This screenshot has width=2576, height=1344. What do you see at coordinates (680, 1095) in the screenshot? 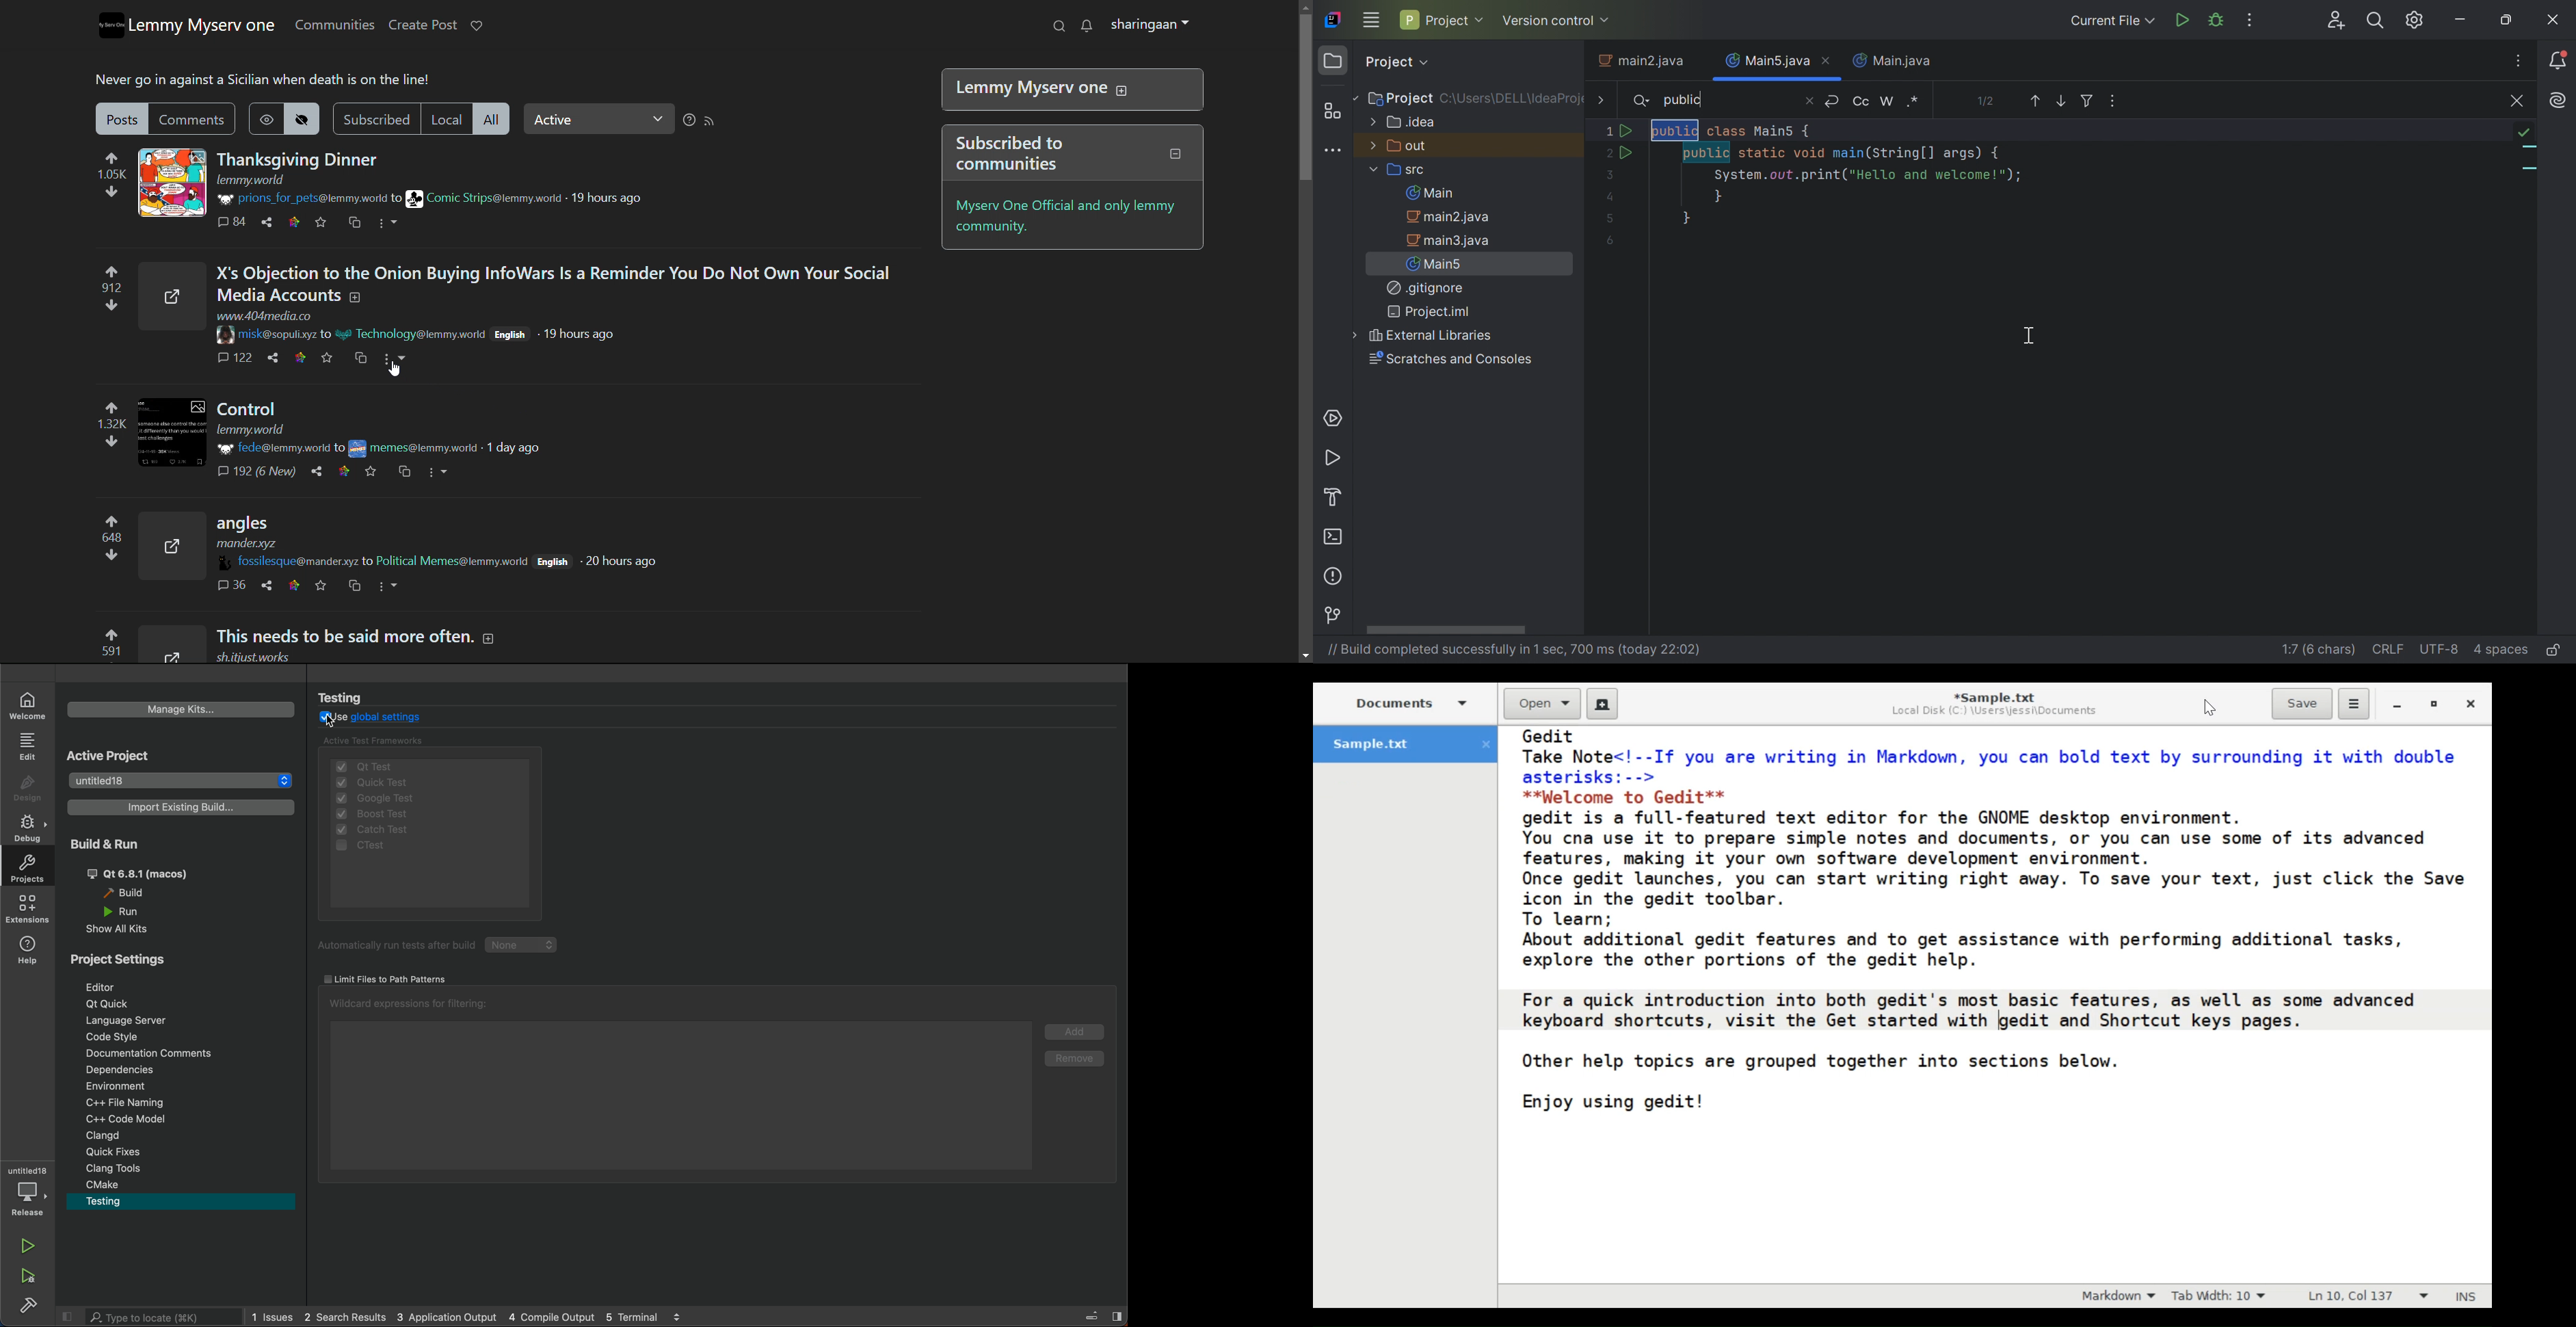
I see `wilcard list` at bounding box center [680, 1095].